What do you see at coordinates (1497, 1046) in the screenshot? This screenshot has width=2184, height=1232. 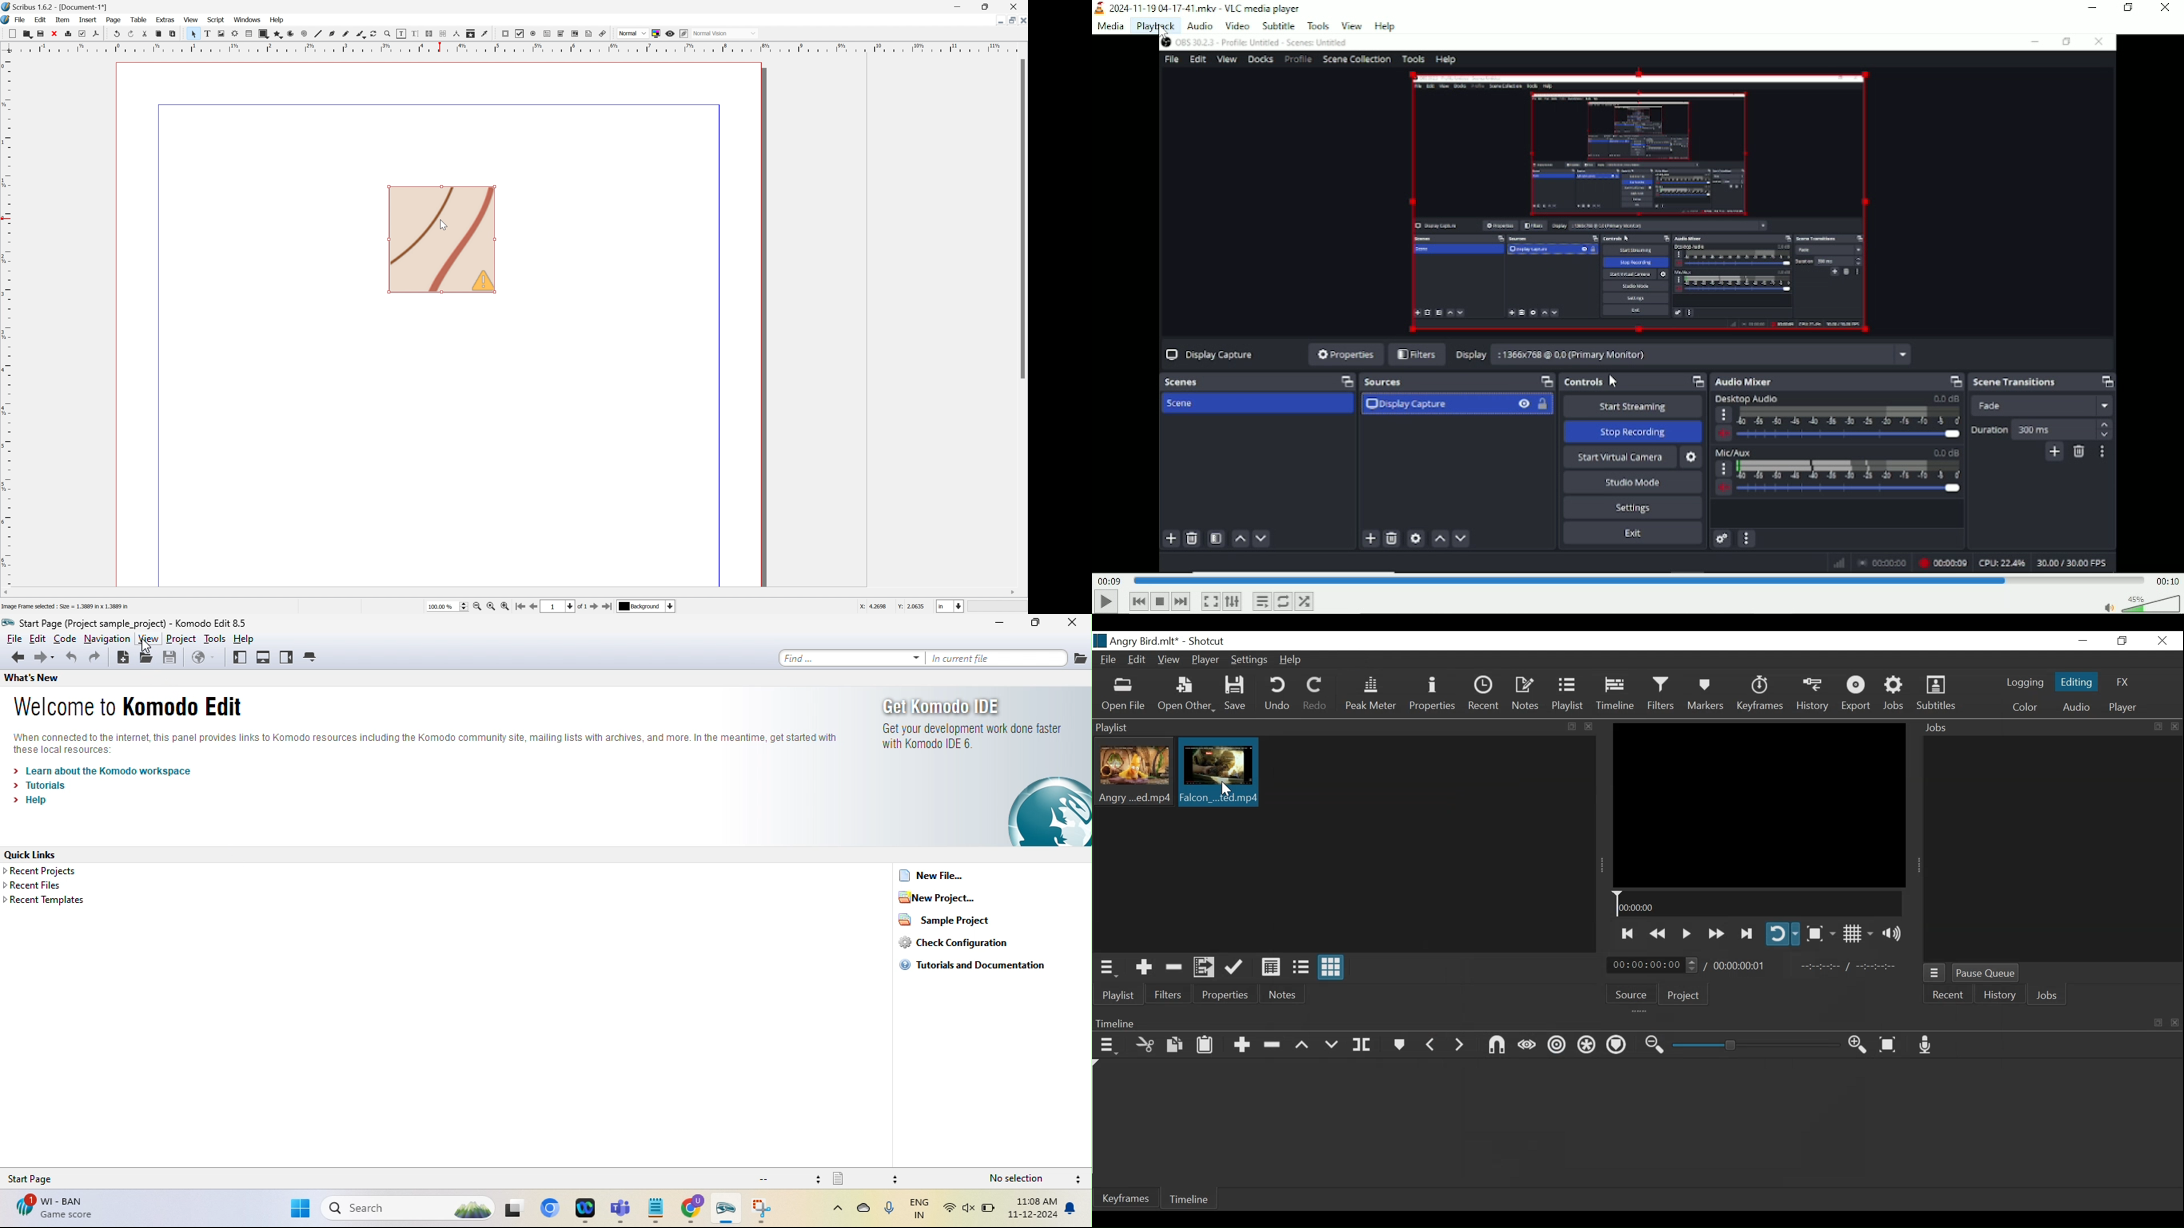 I see `Snap ` at bounding box center [1497, 1046].